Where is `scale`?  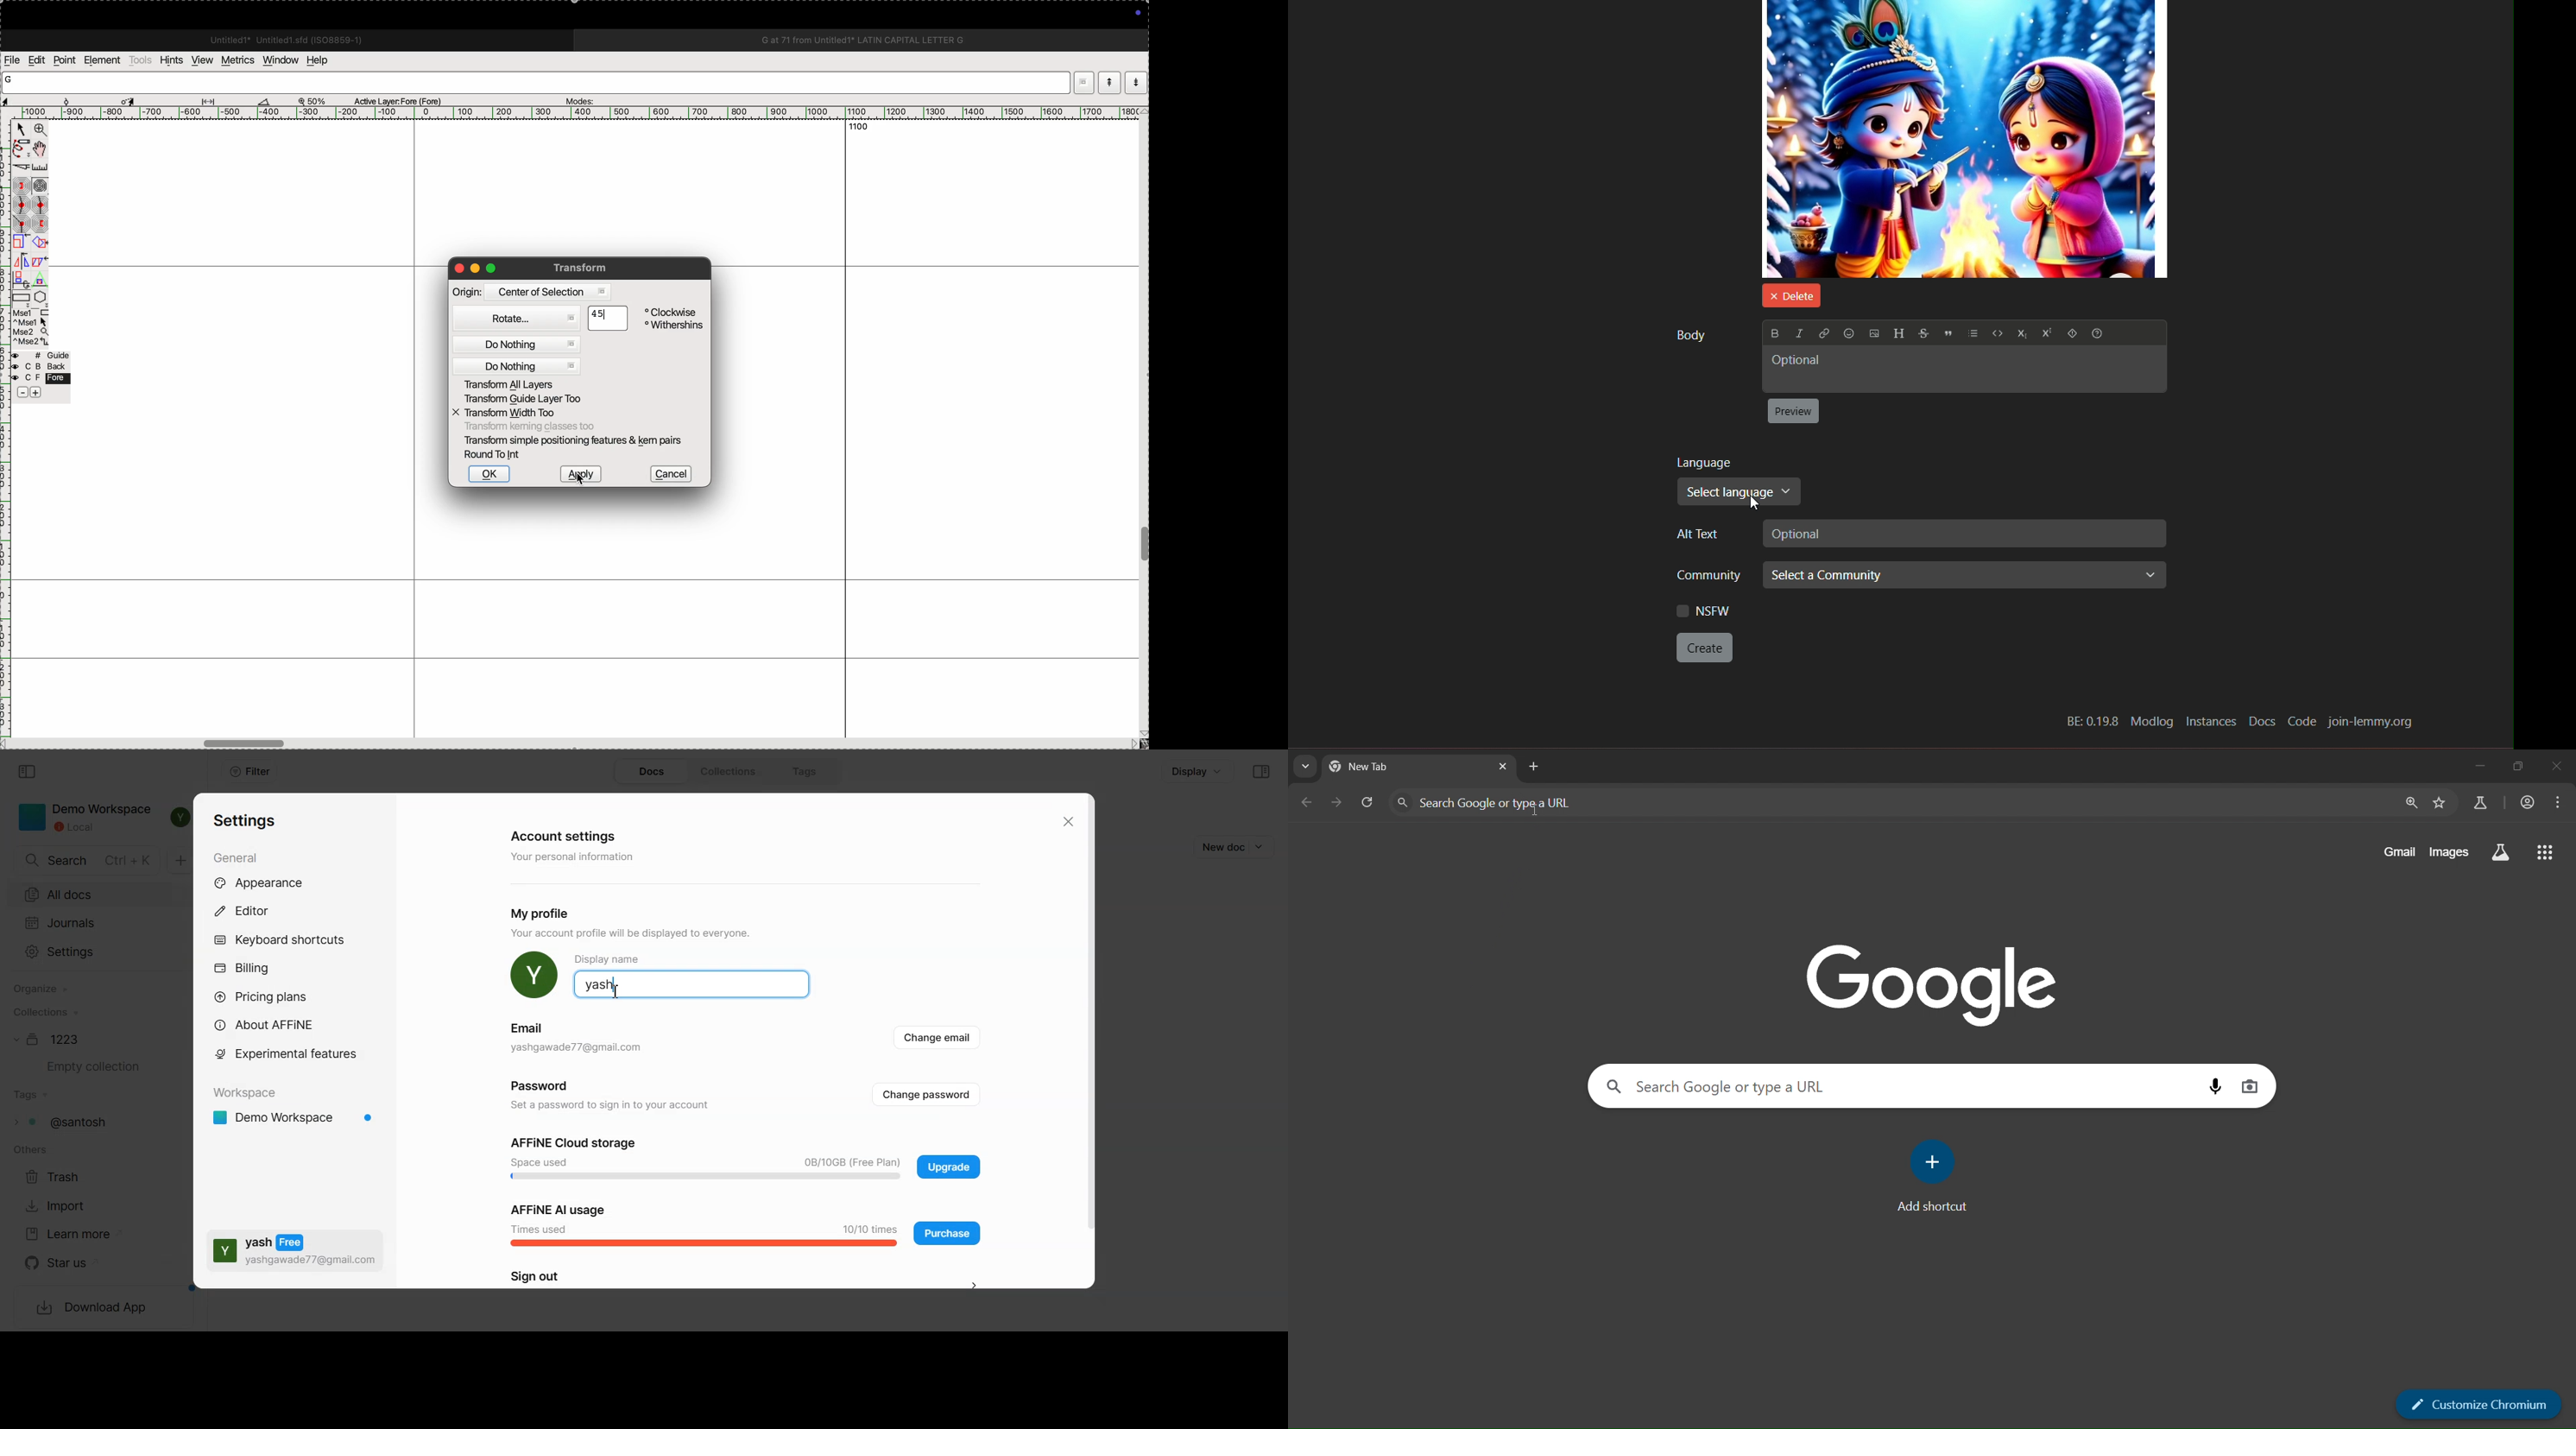 scale is located at coordinates (580, 112).